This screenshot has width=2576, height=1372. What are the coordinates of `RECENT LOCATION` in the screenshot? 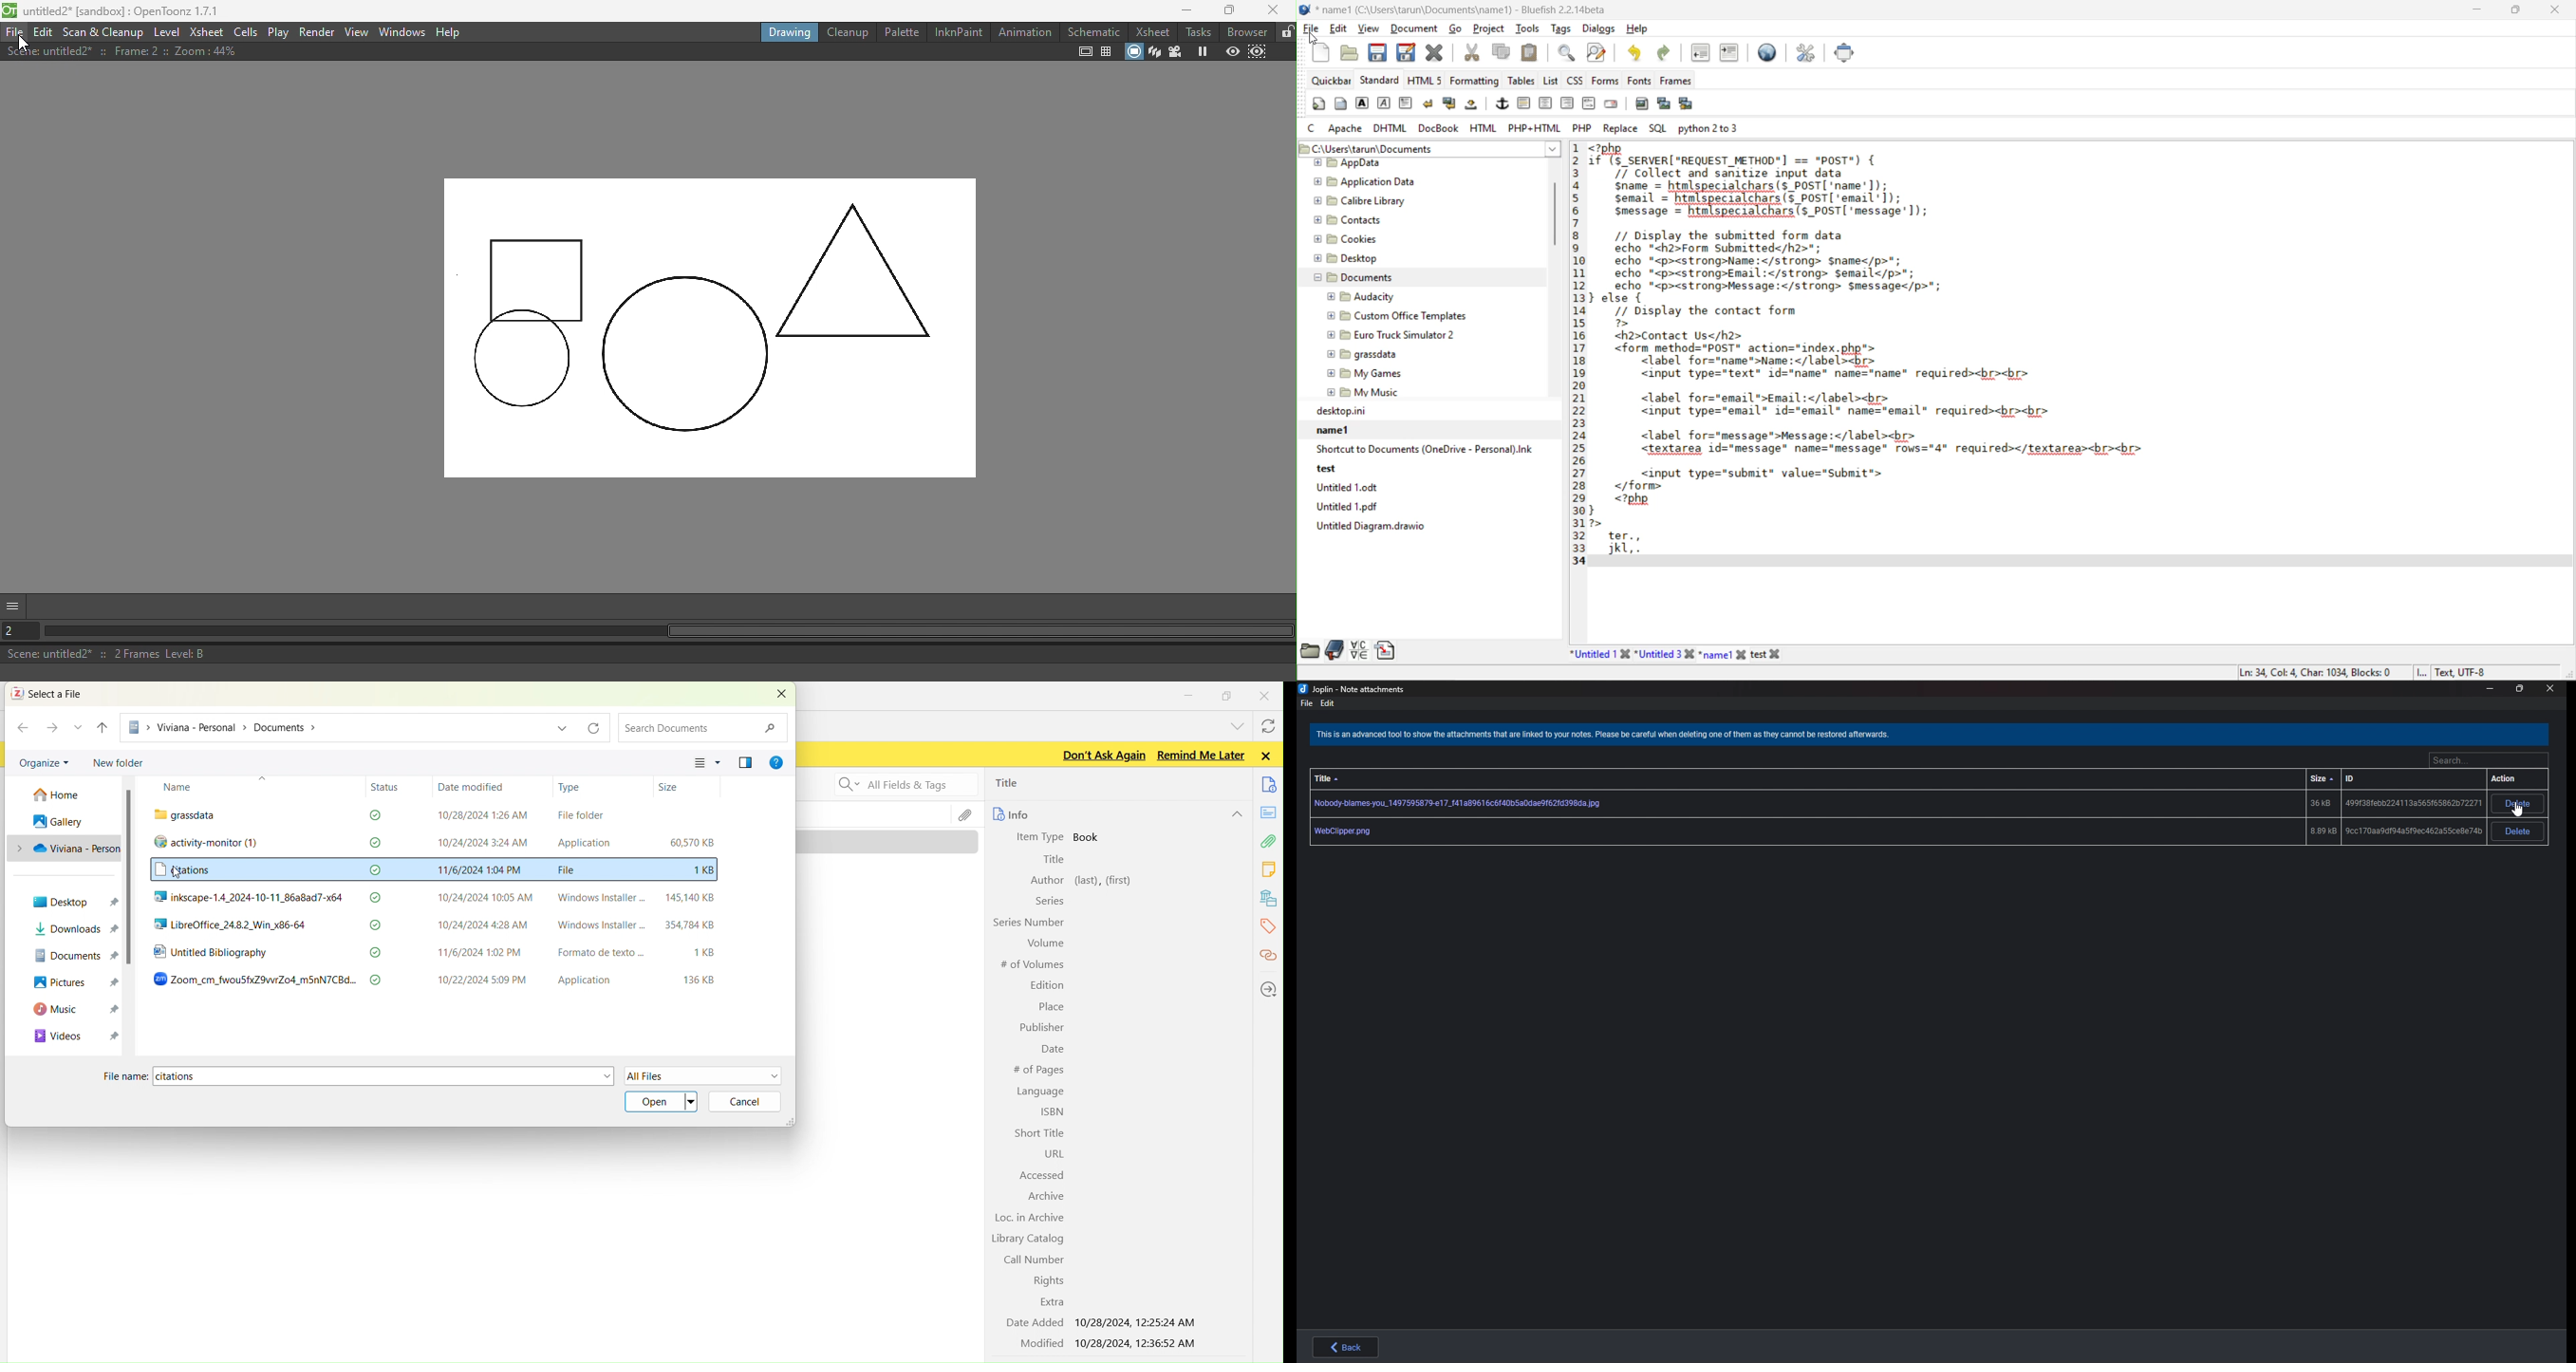 It's located at (78, 729).